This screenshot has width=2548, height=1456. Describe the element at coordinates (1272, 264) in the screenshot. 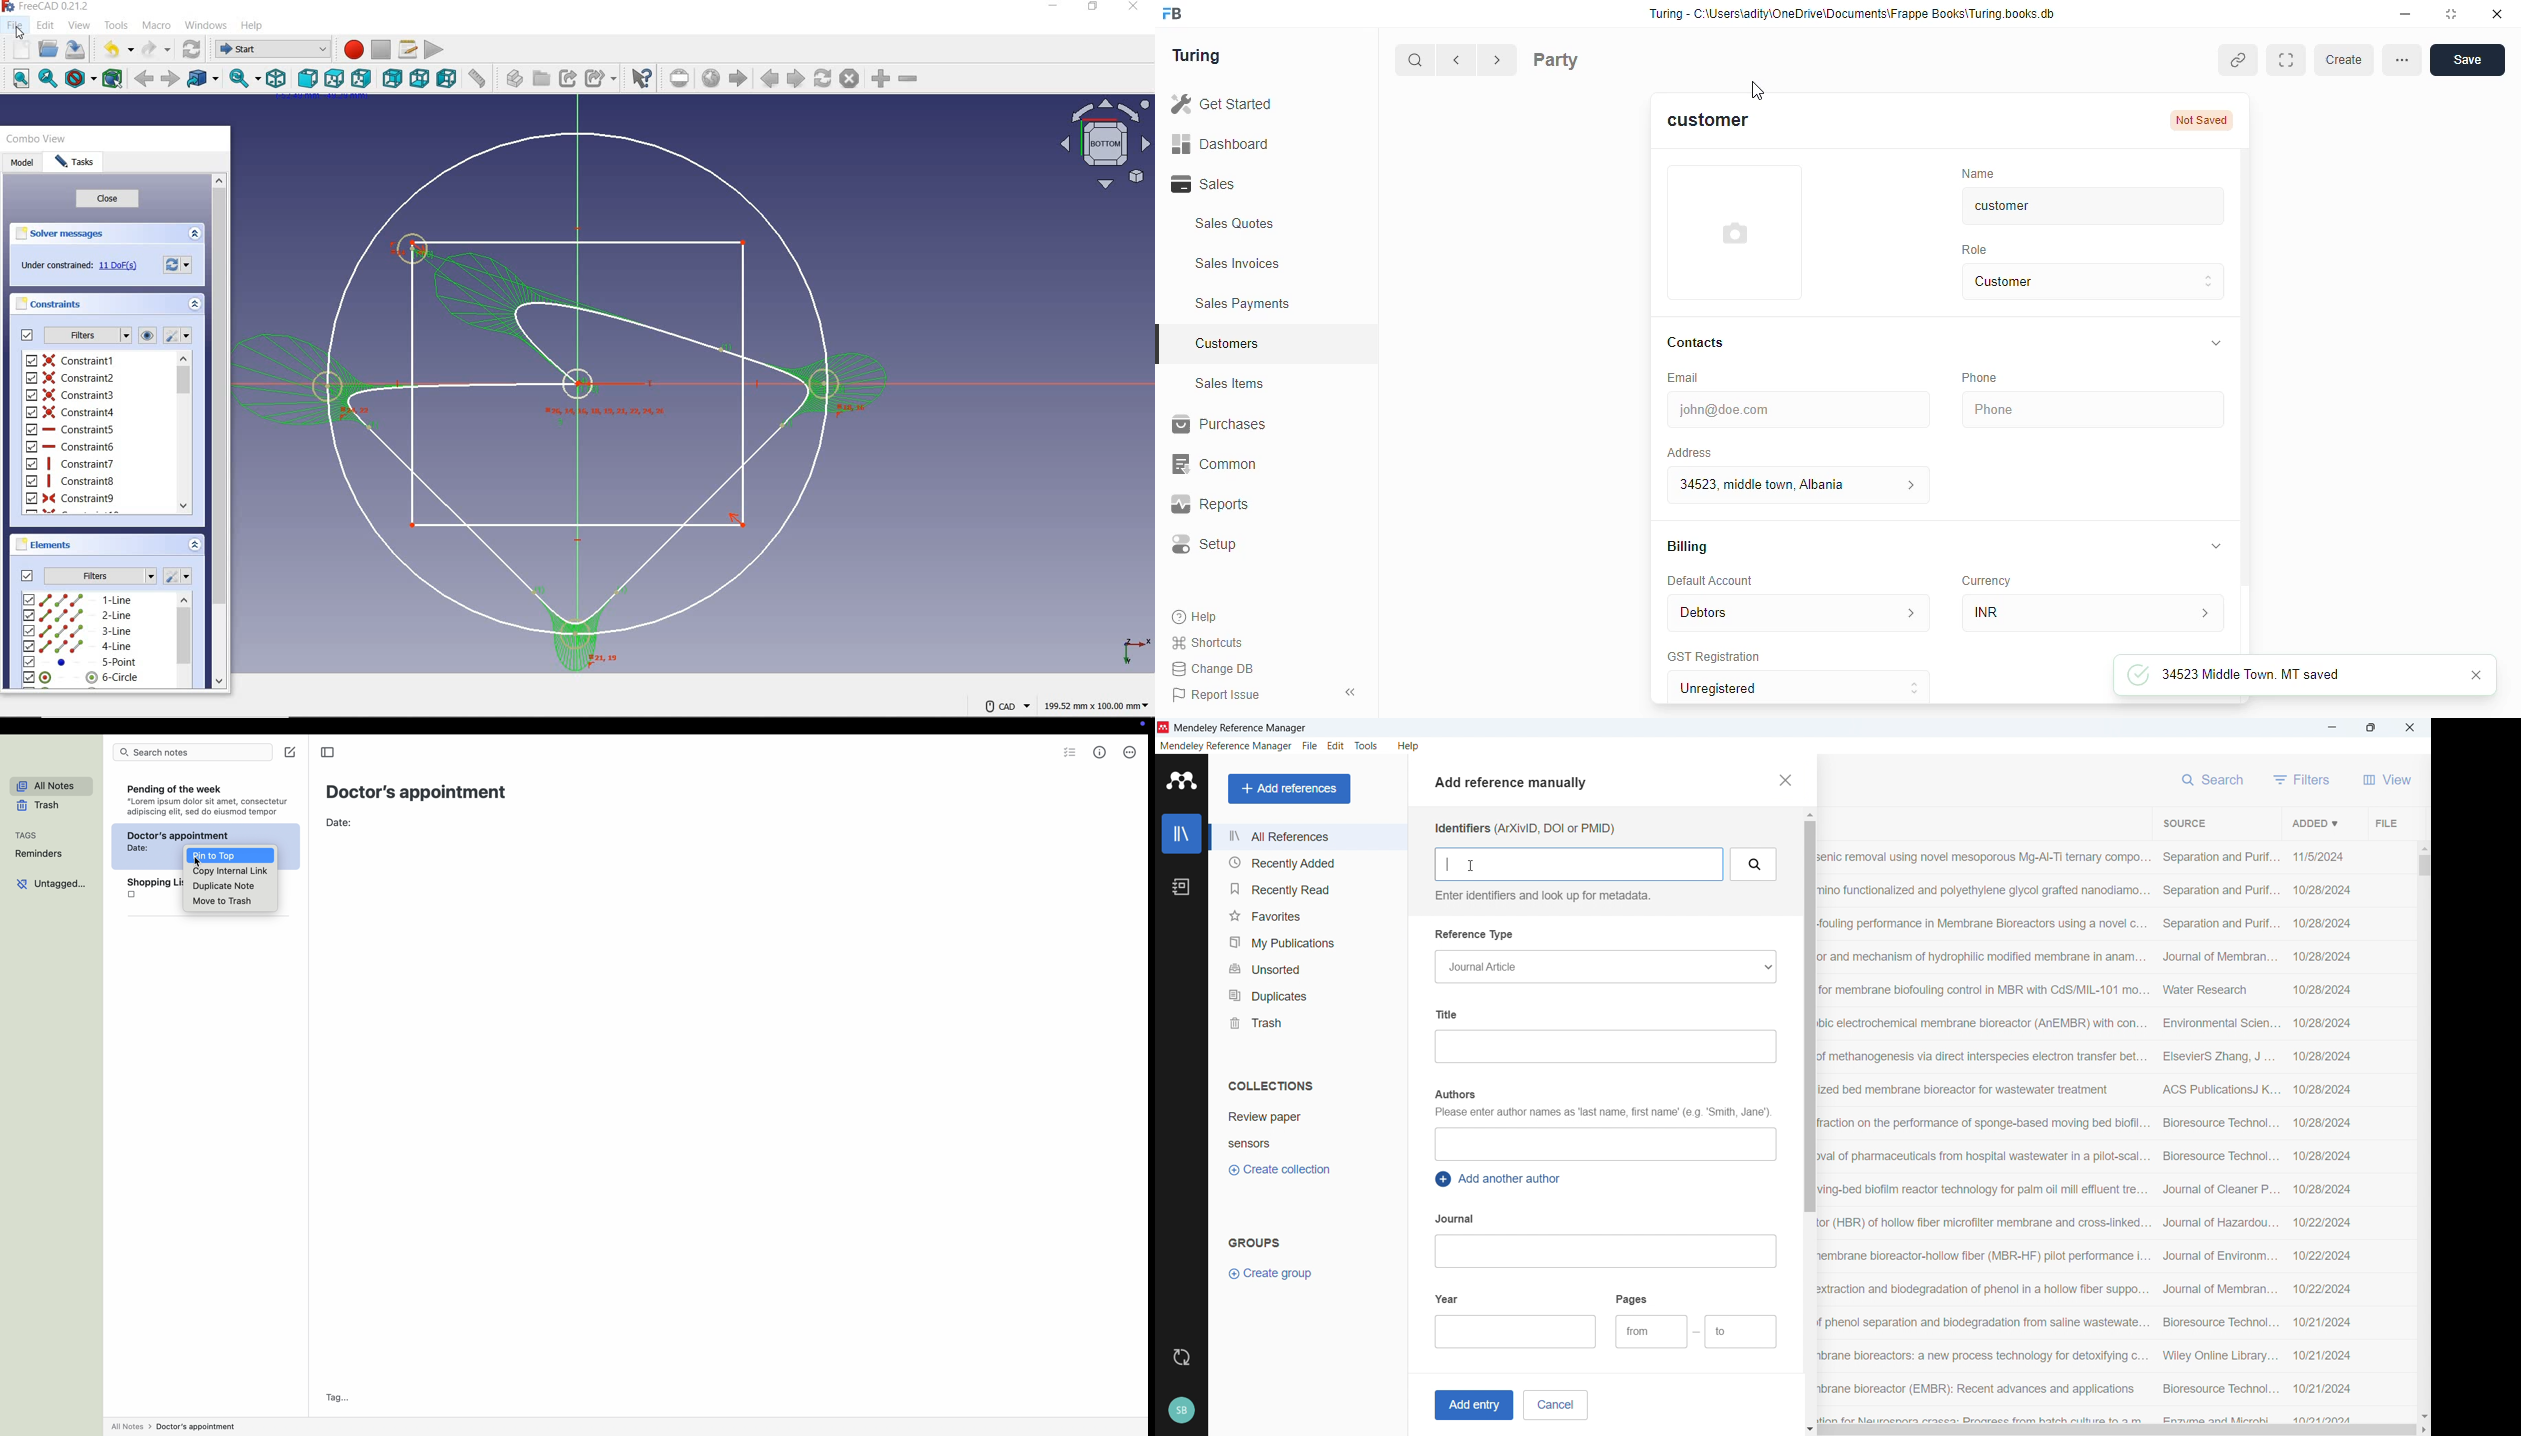

I see `Sales Invoices` at that location.